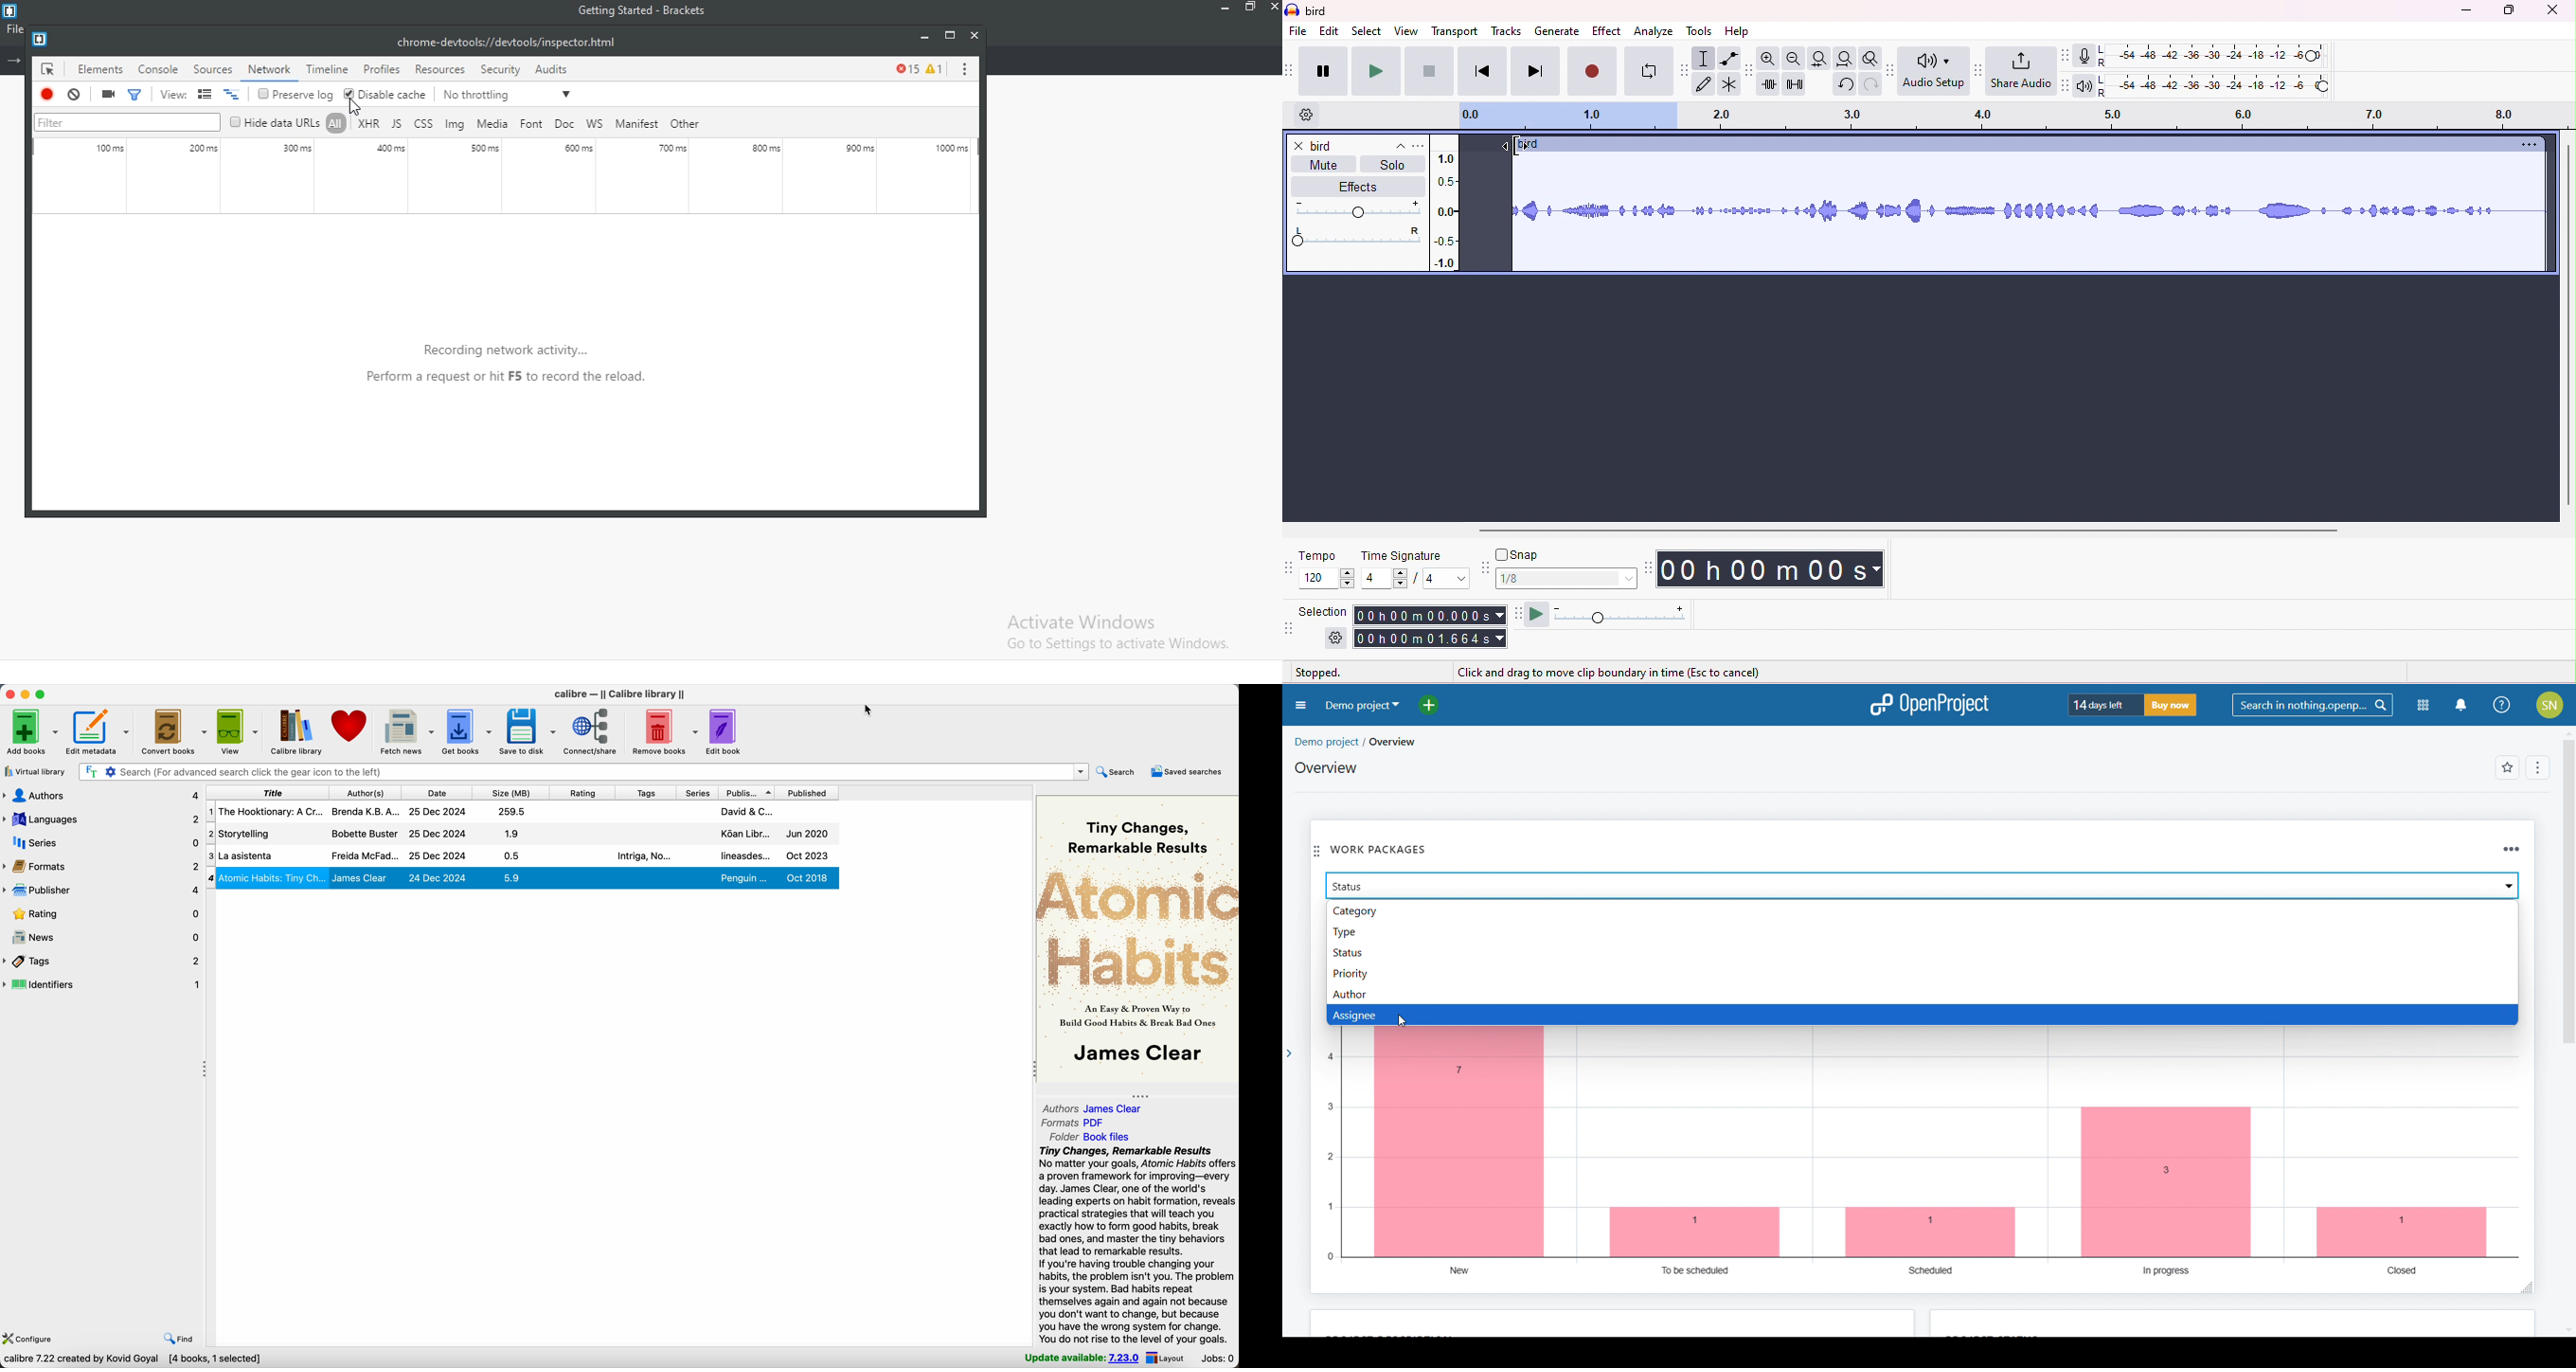 The height and width of the screenshot is (1372, 2576). What do you see at coordinates (2062, 55) in the screenshot?
I see `playback meter tool bar` at bounding box center [2062, 55].